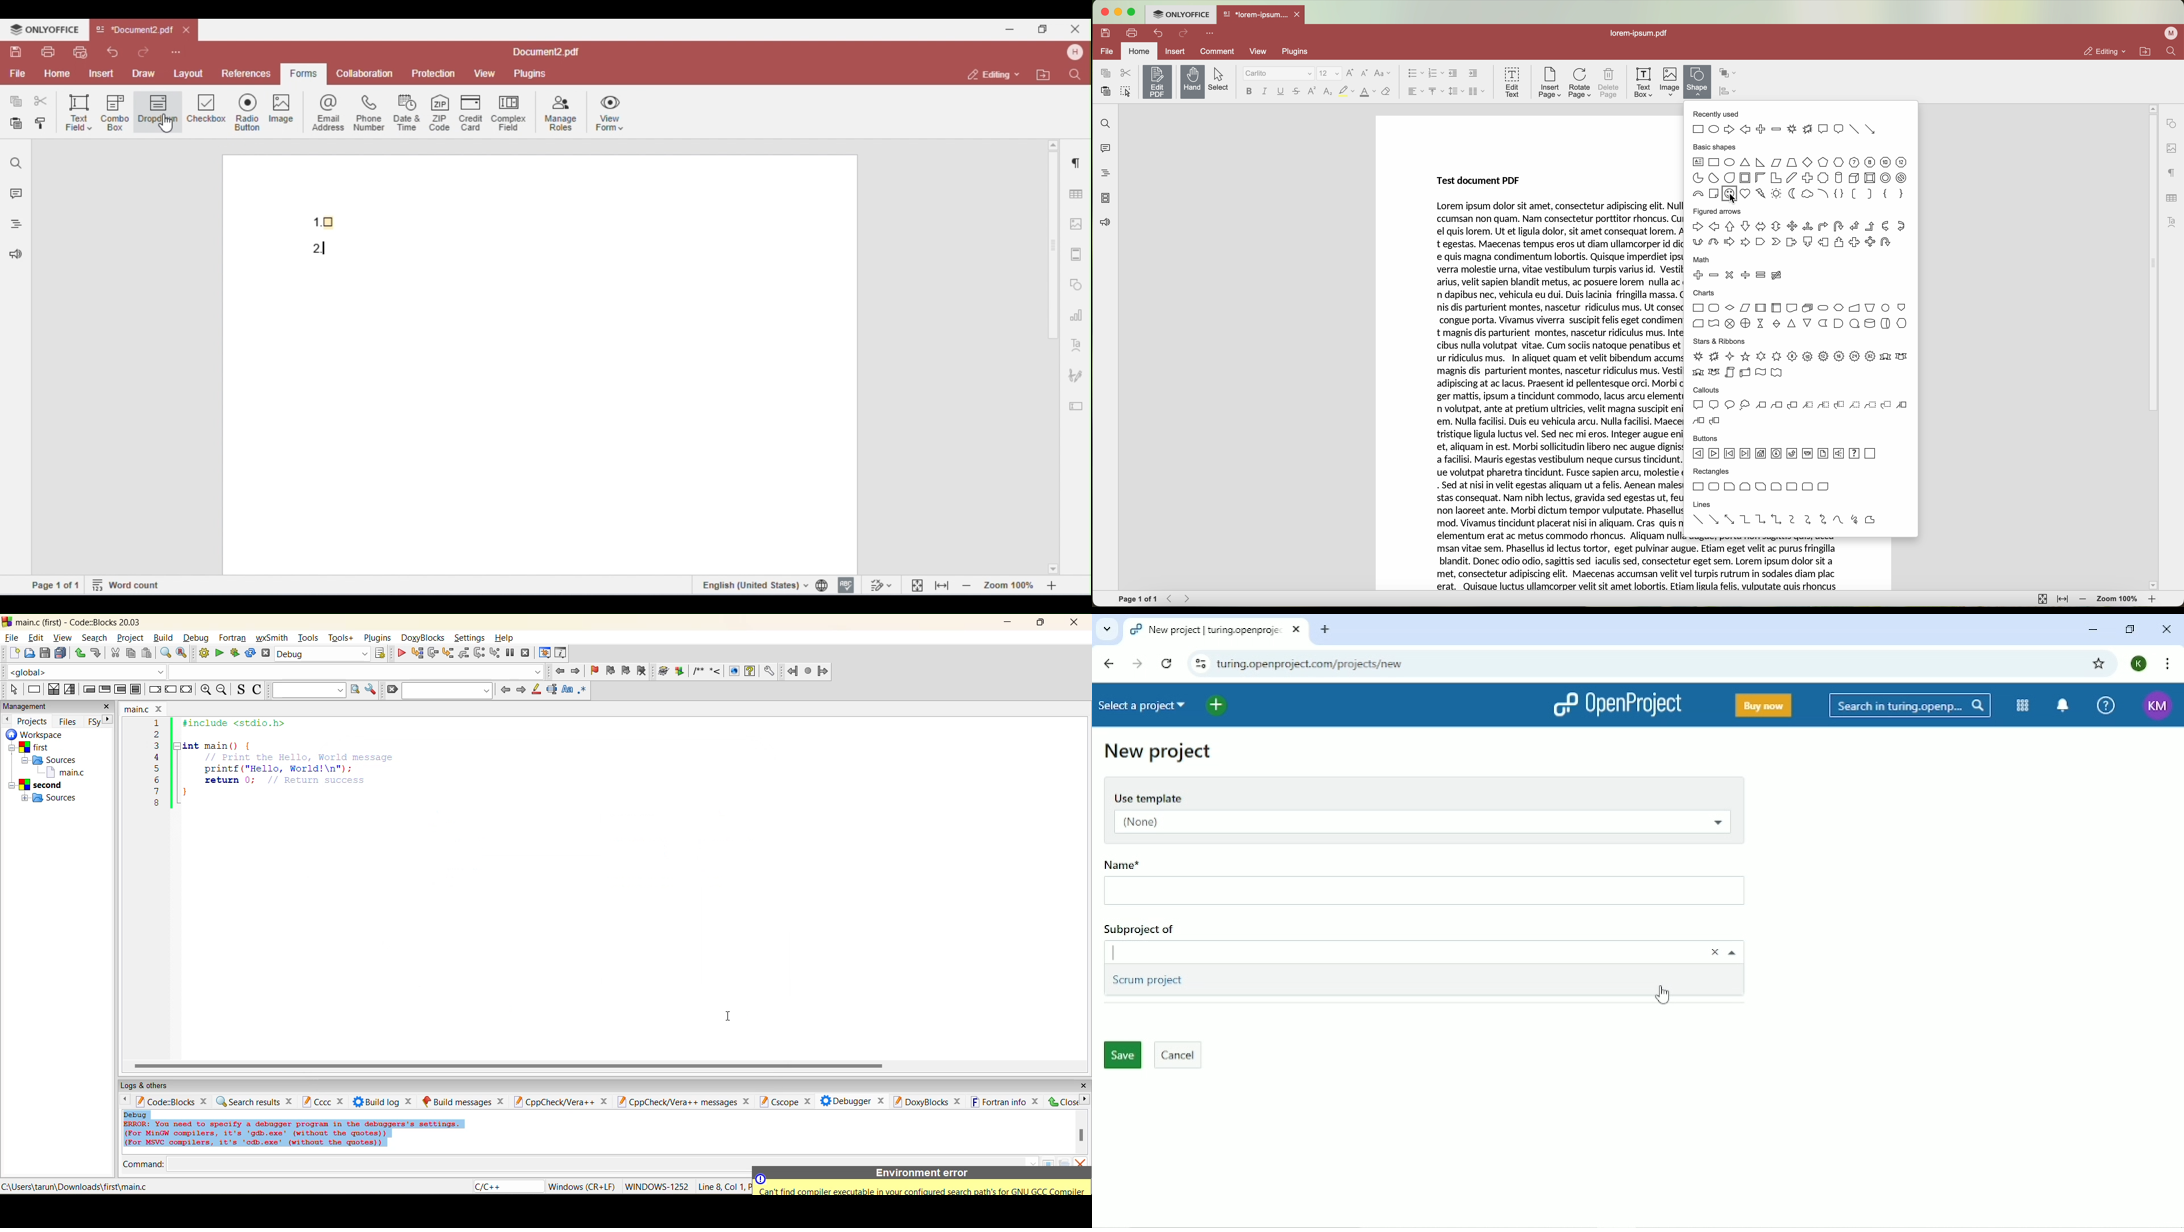  I want to click on 8, so click(156, 803).